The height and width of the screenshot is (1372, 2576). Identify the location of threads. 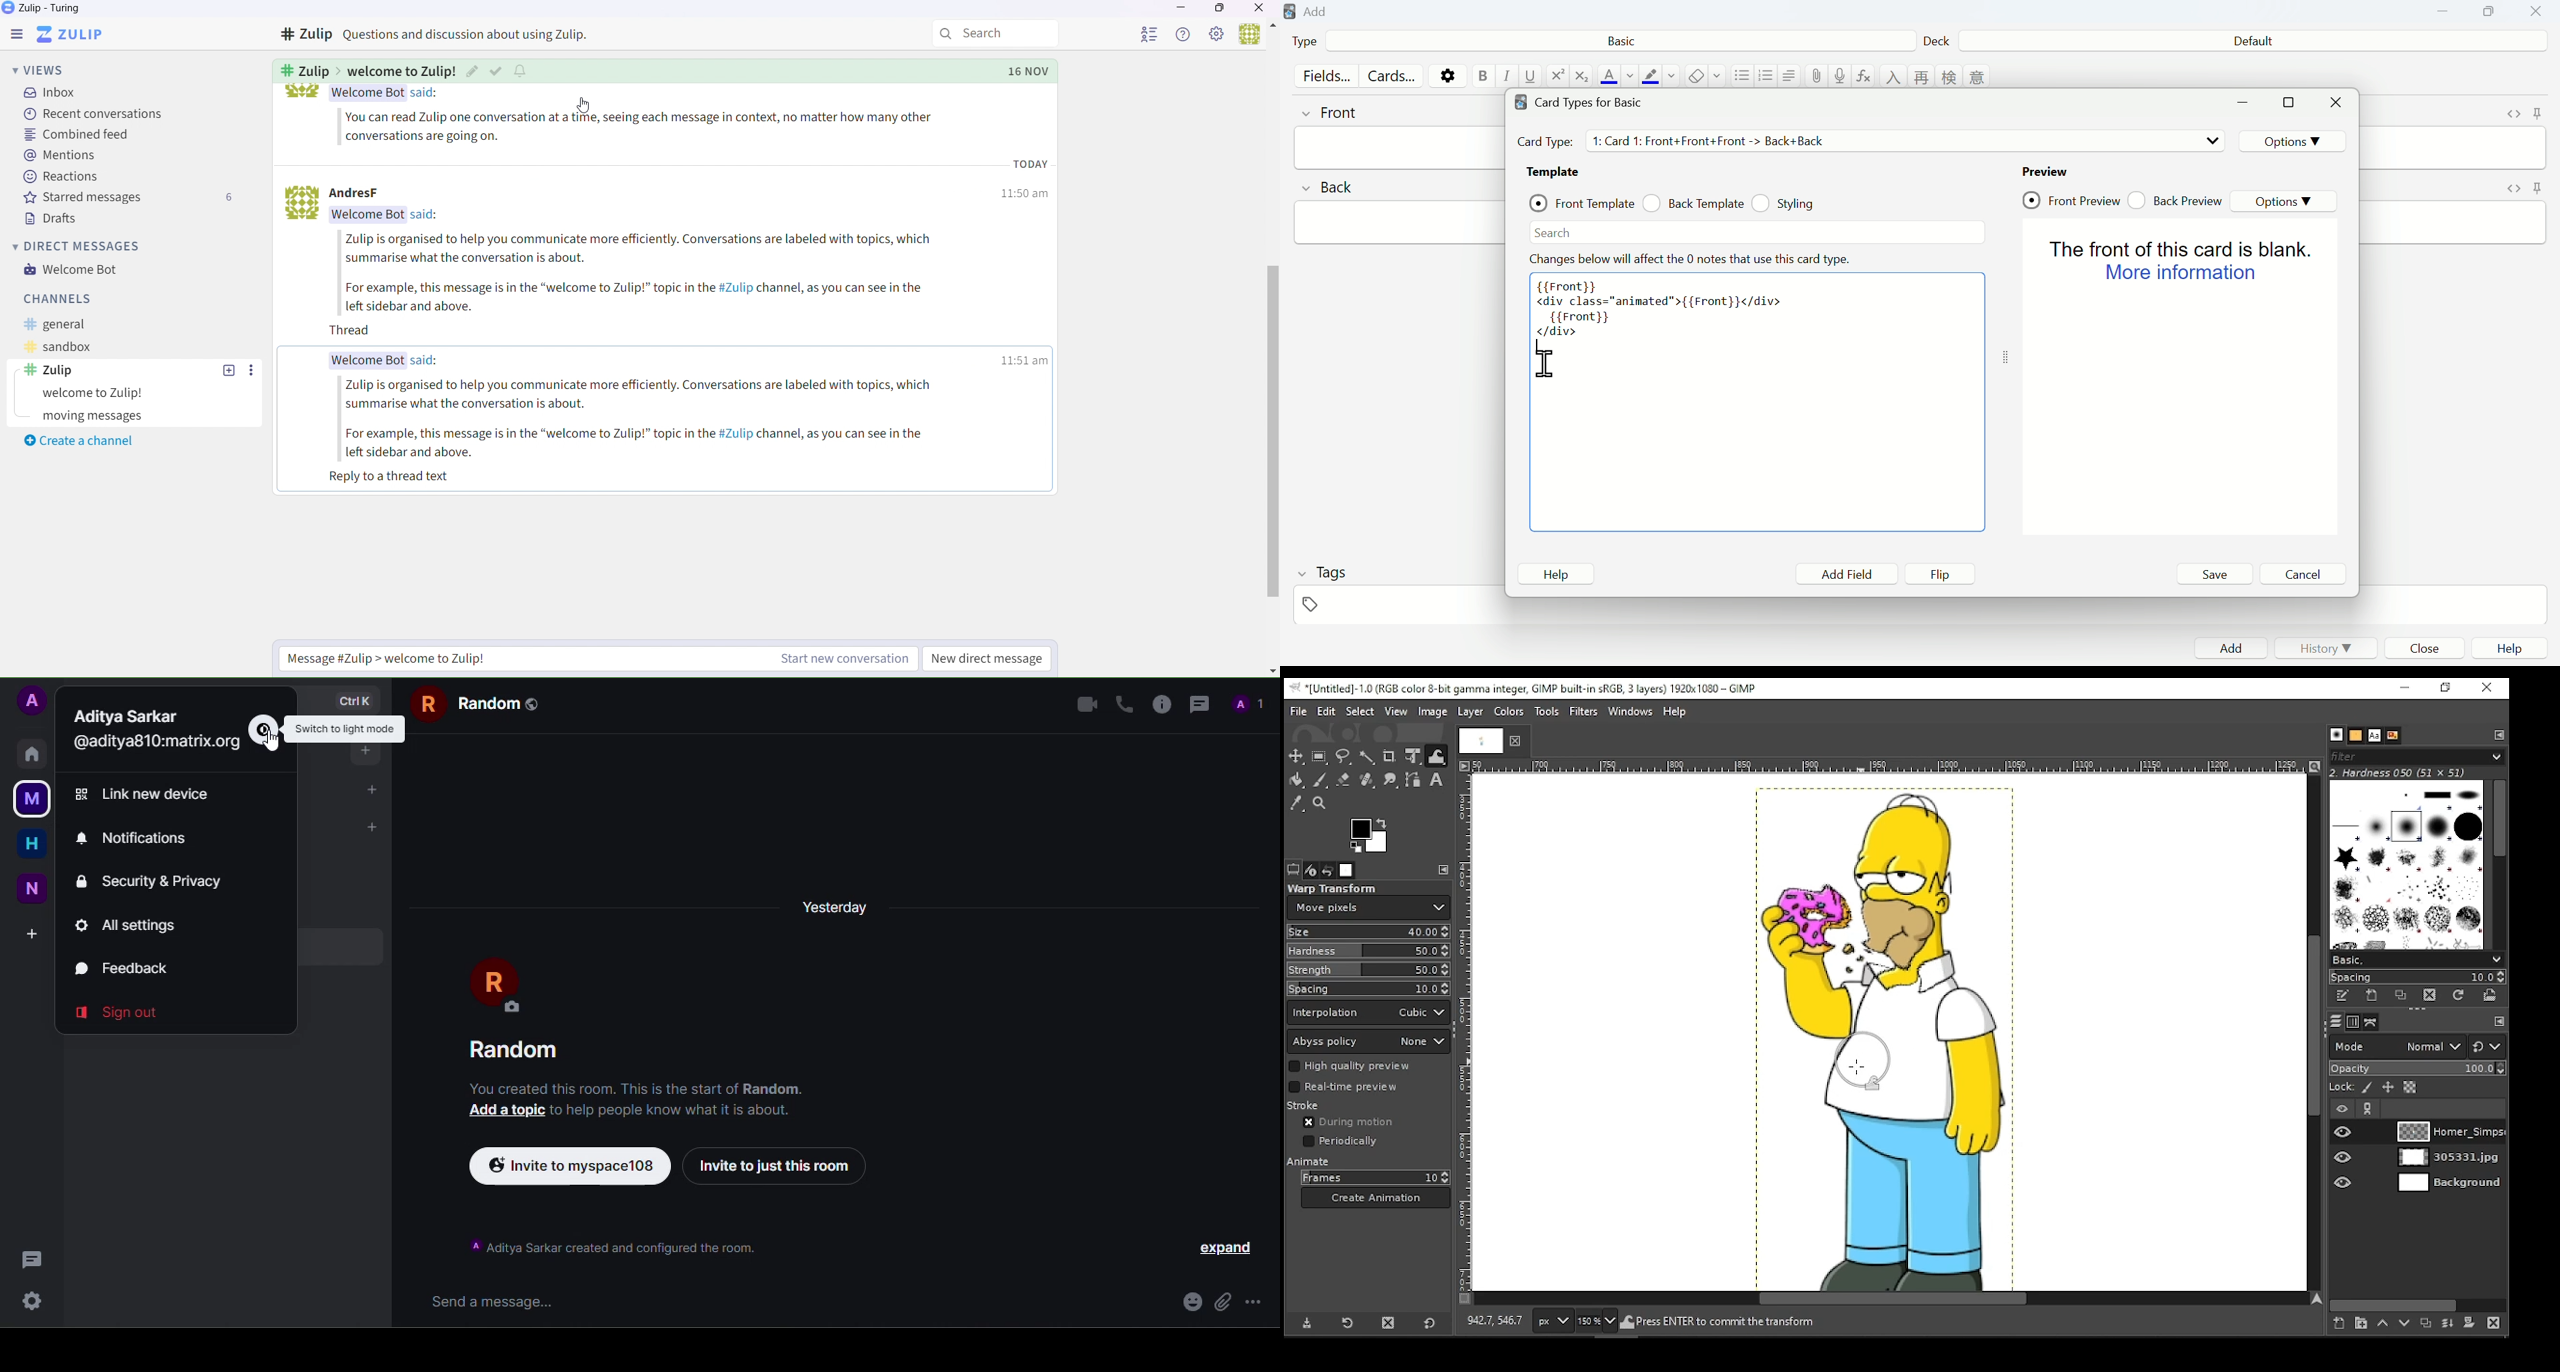
(33, 1259).